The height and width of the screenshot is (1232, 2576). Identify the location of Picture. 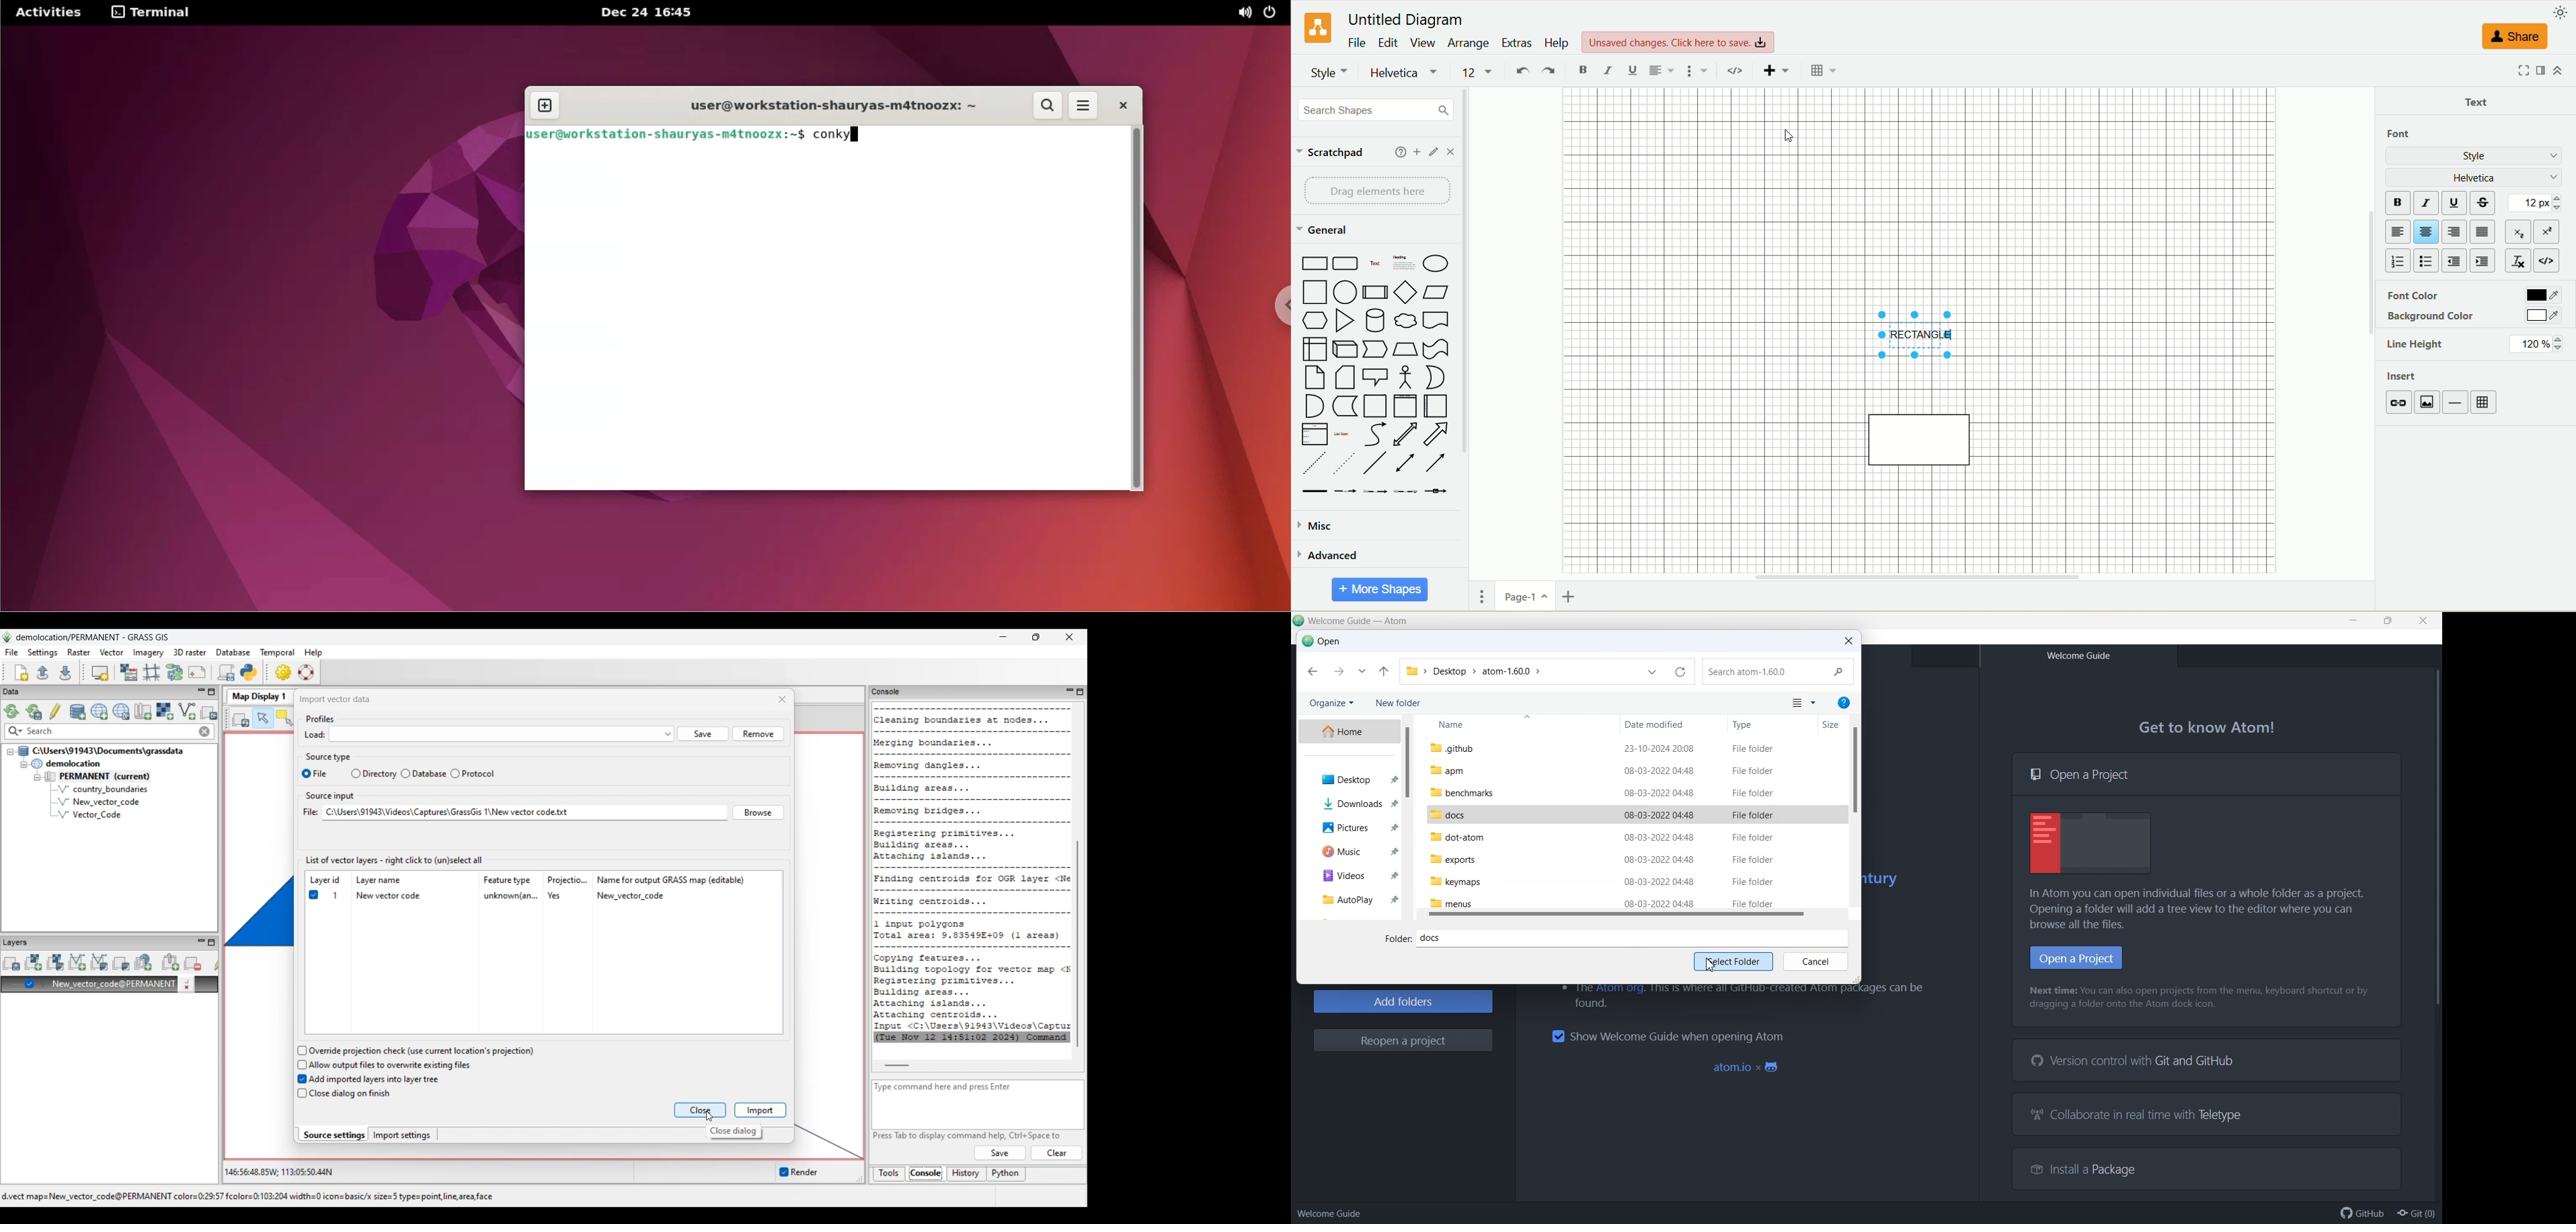
(1350, 827).